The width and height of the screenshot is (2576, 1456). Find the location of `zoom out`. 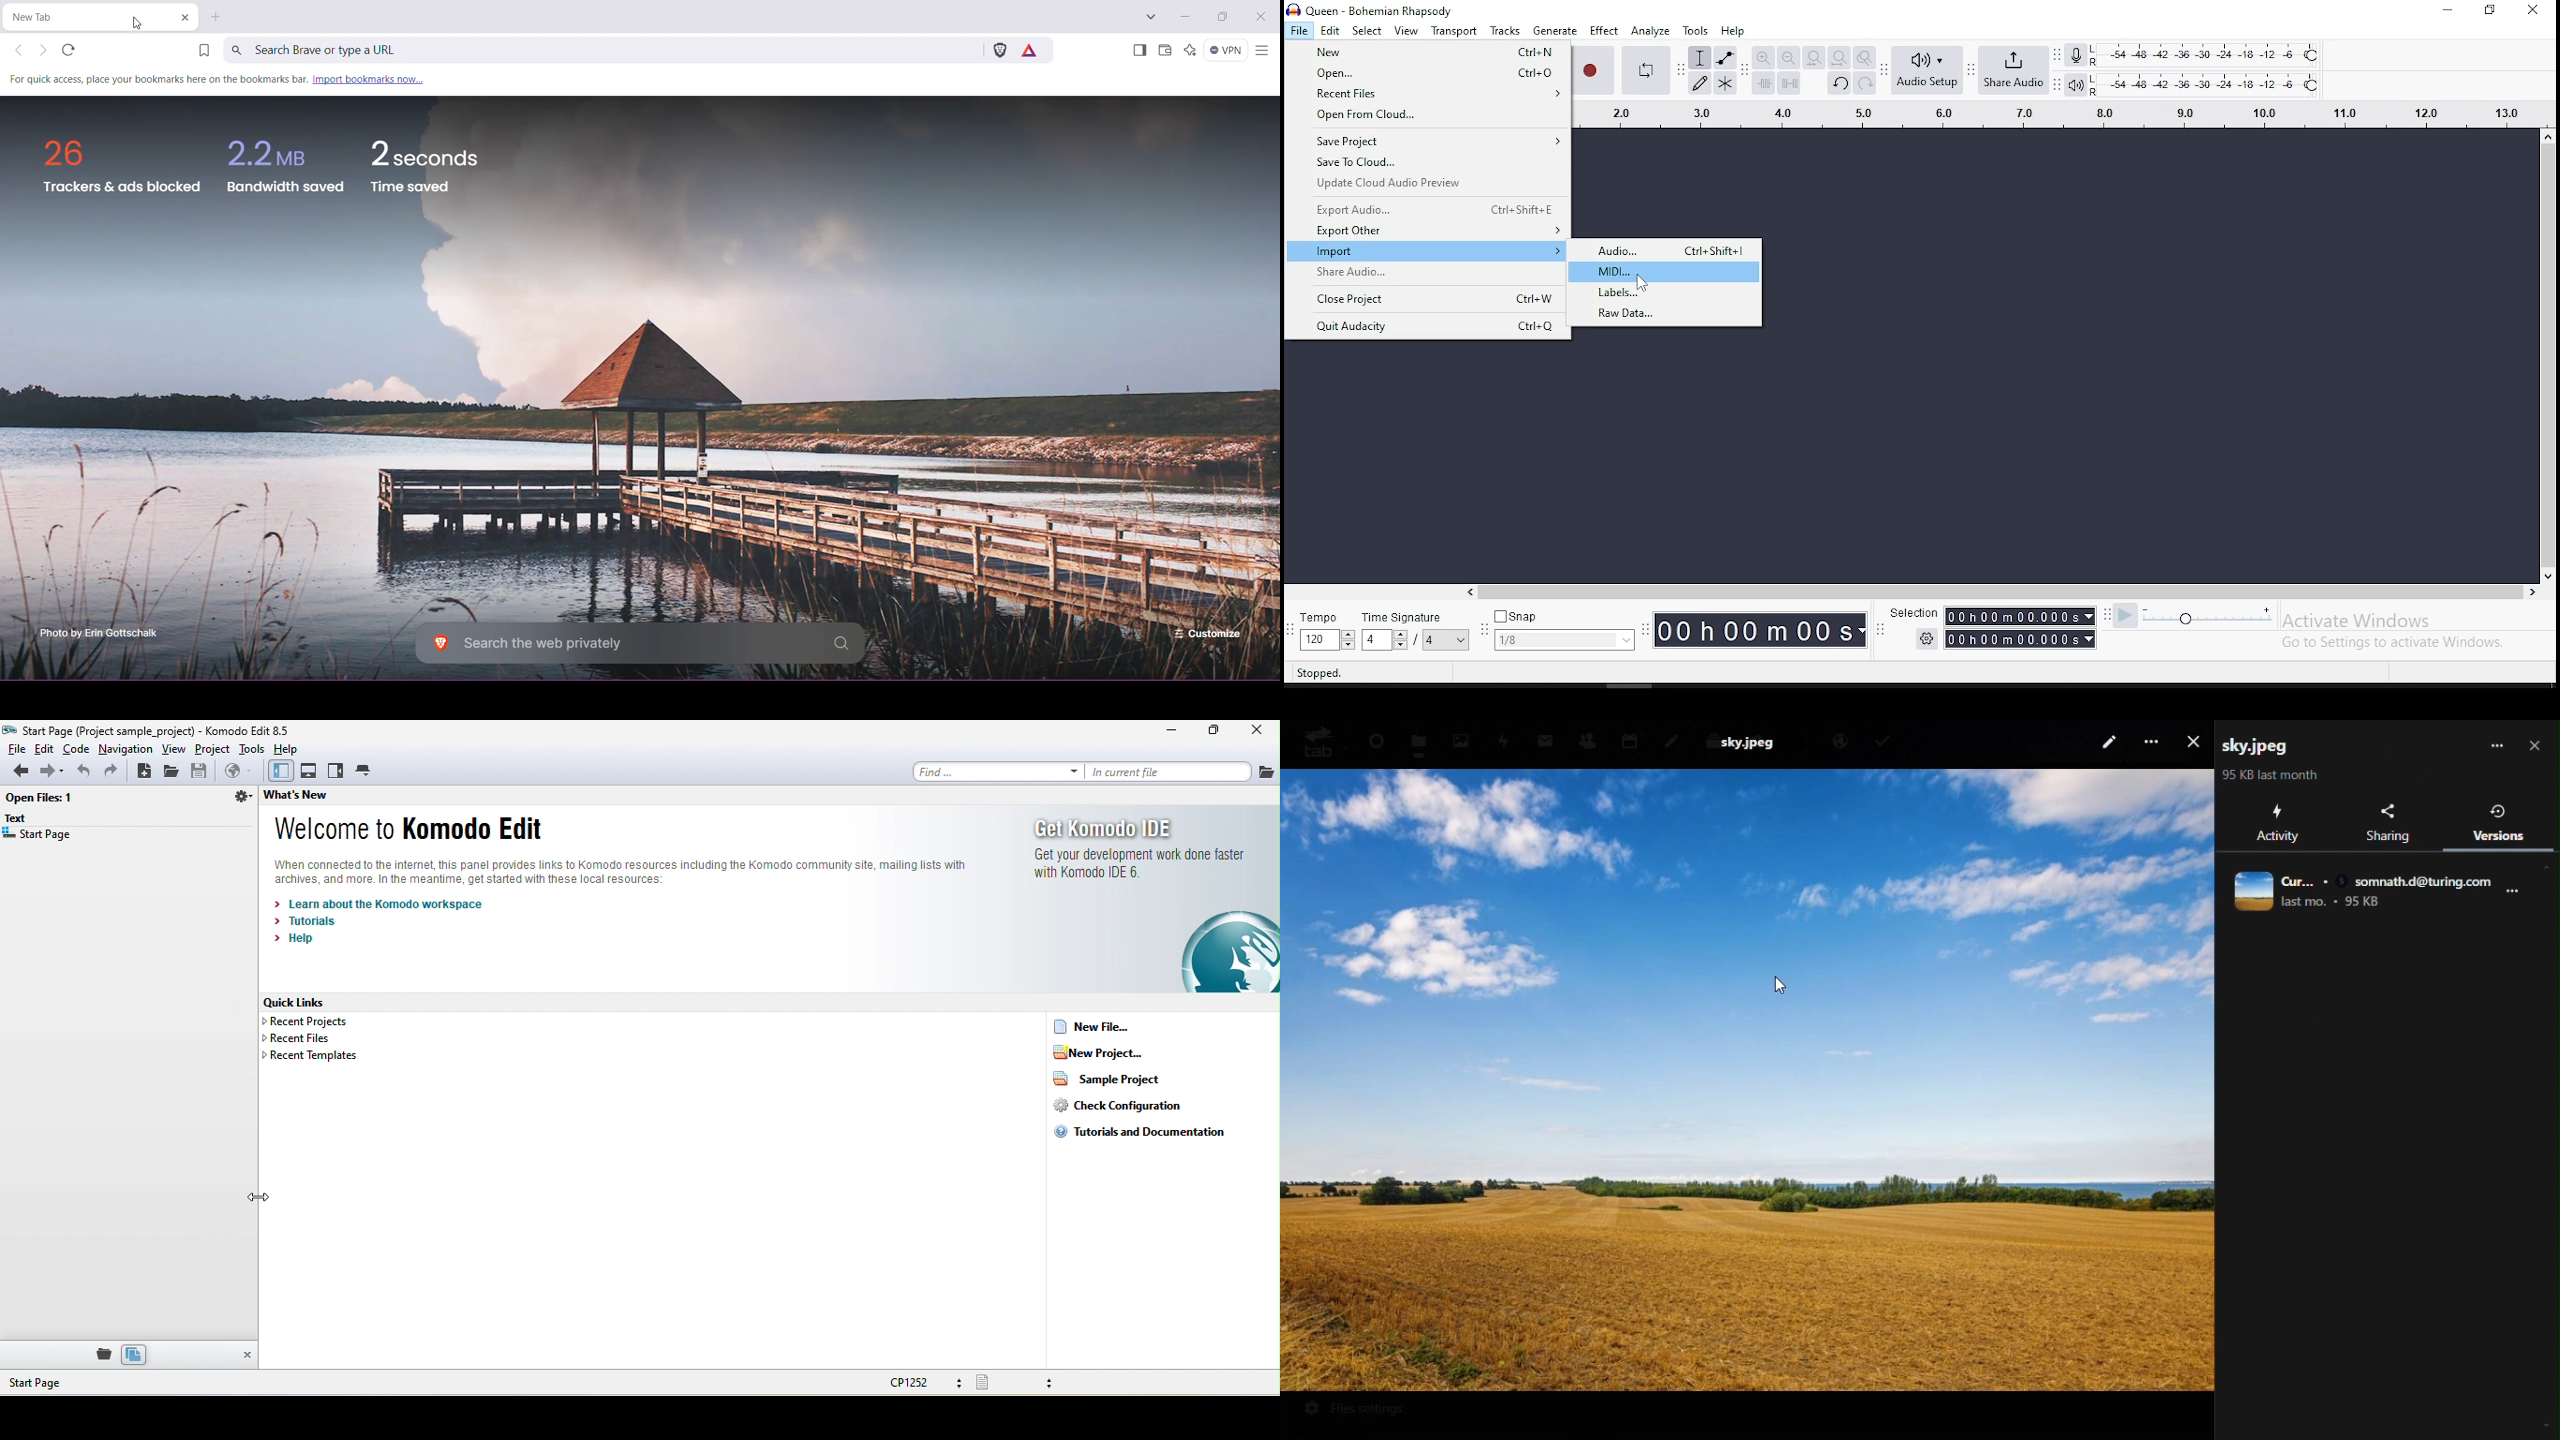

zoom out is located at coordinates (1788, 58).